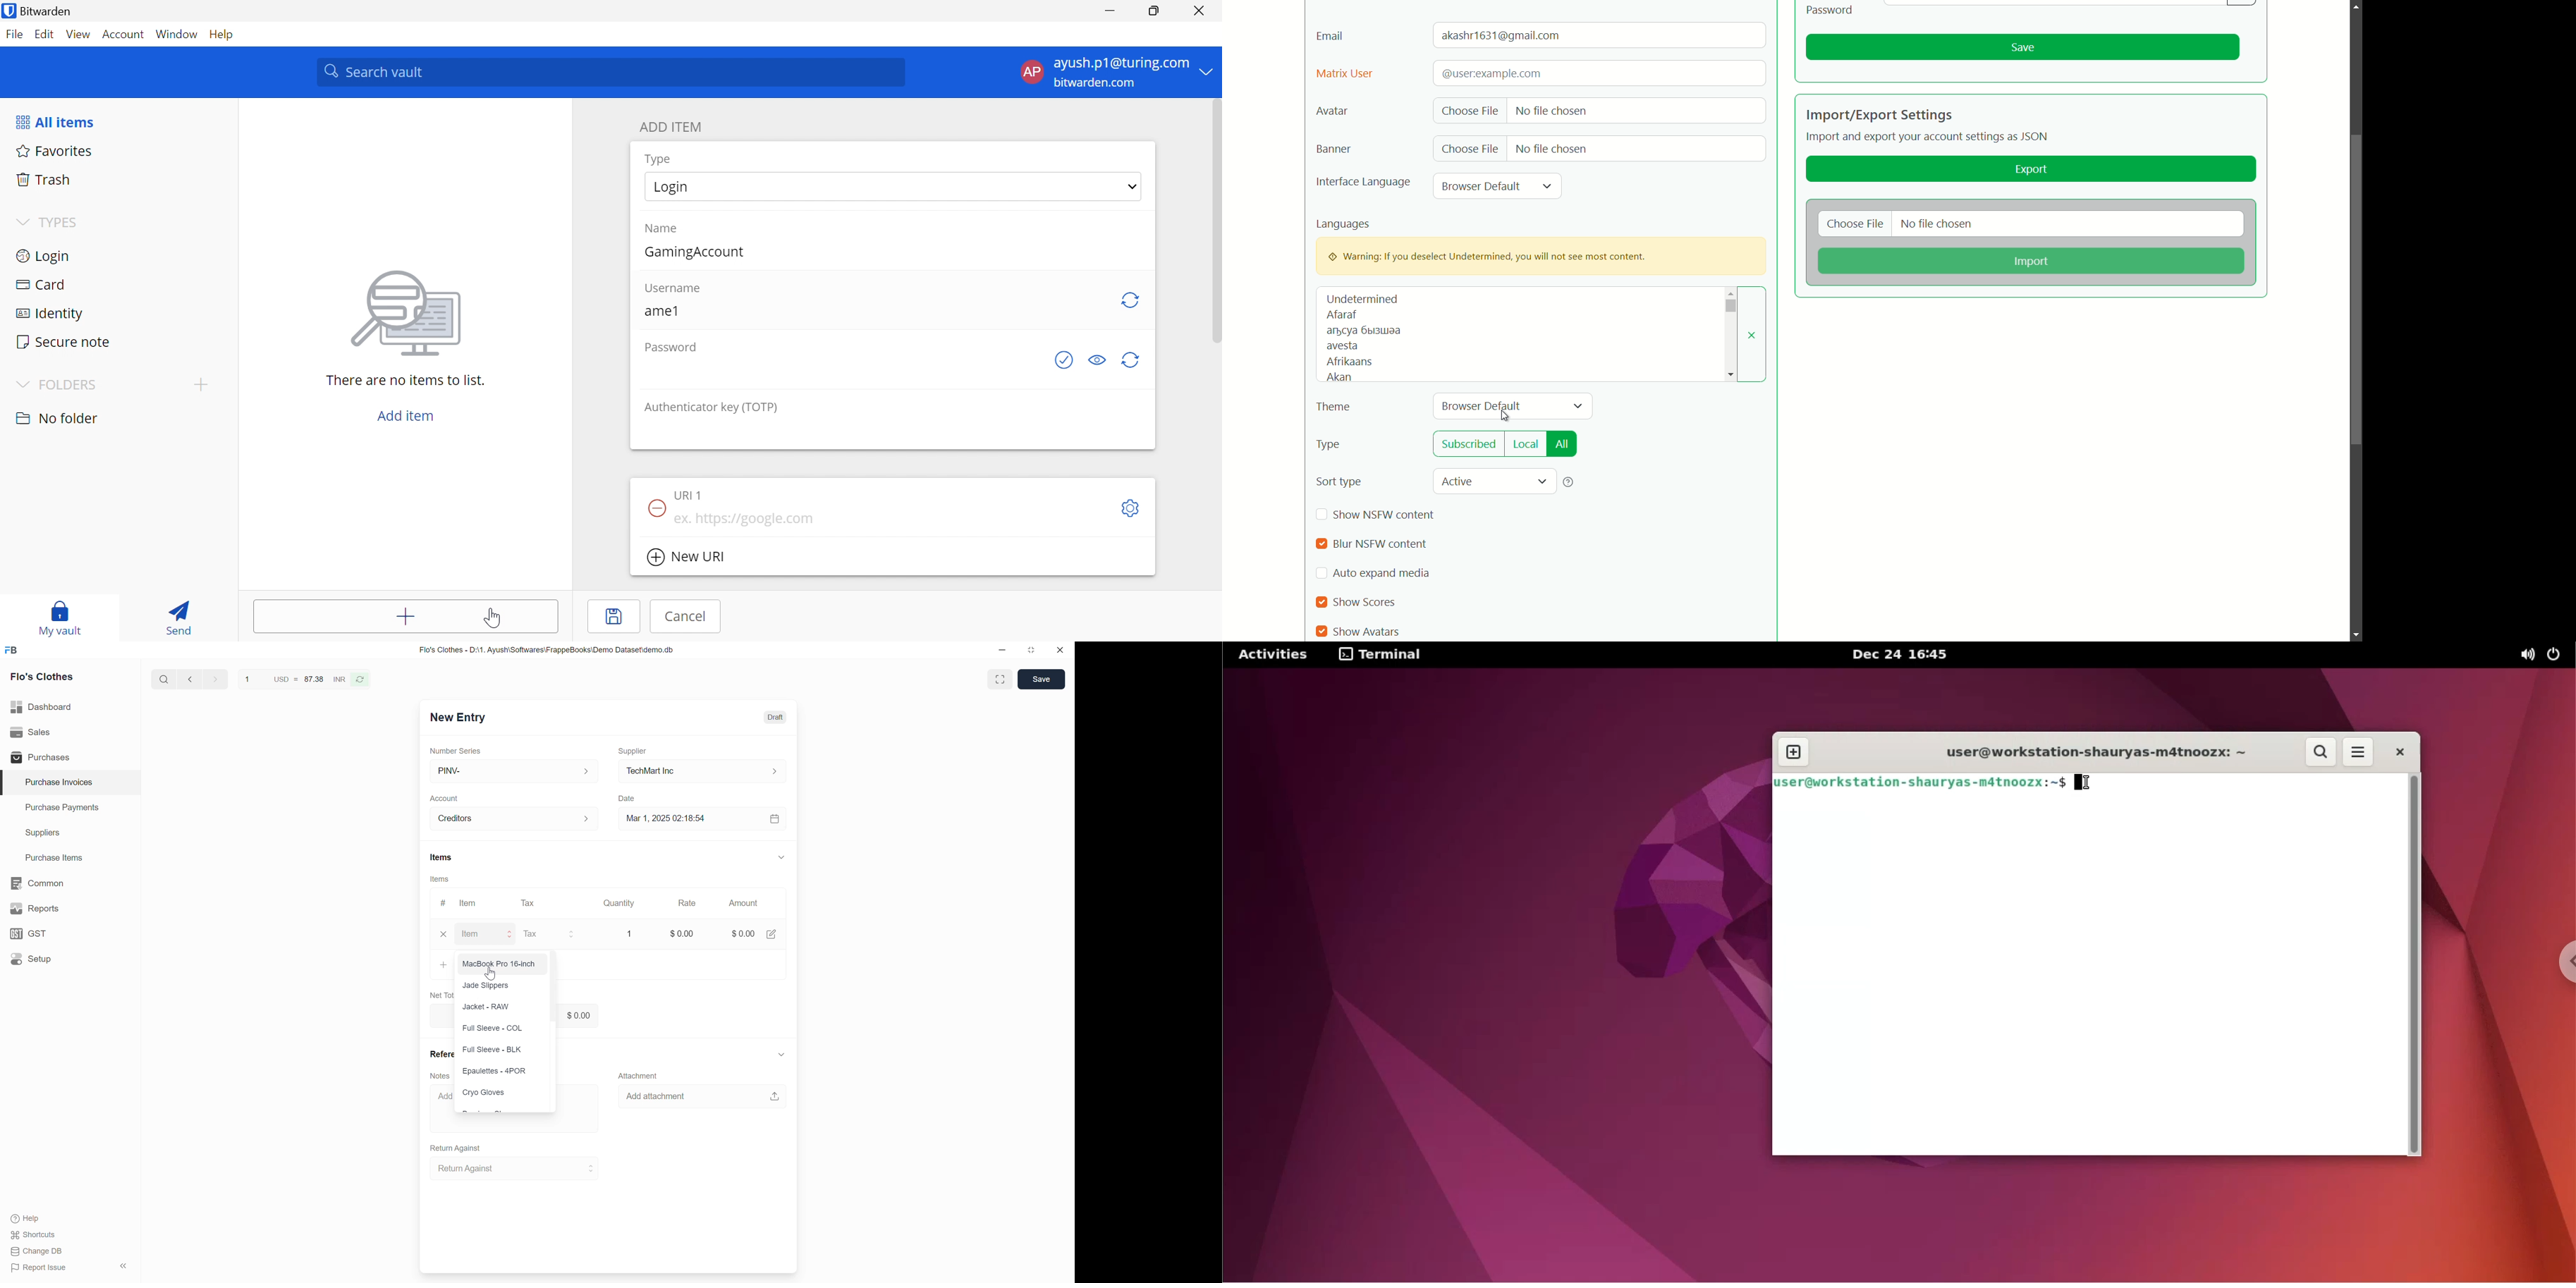 The width and height of the screenshot is (2576, 1288). I want to click on cursor, so click(1505, 417).